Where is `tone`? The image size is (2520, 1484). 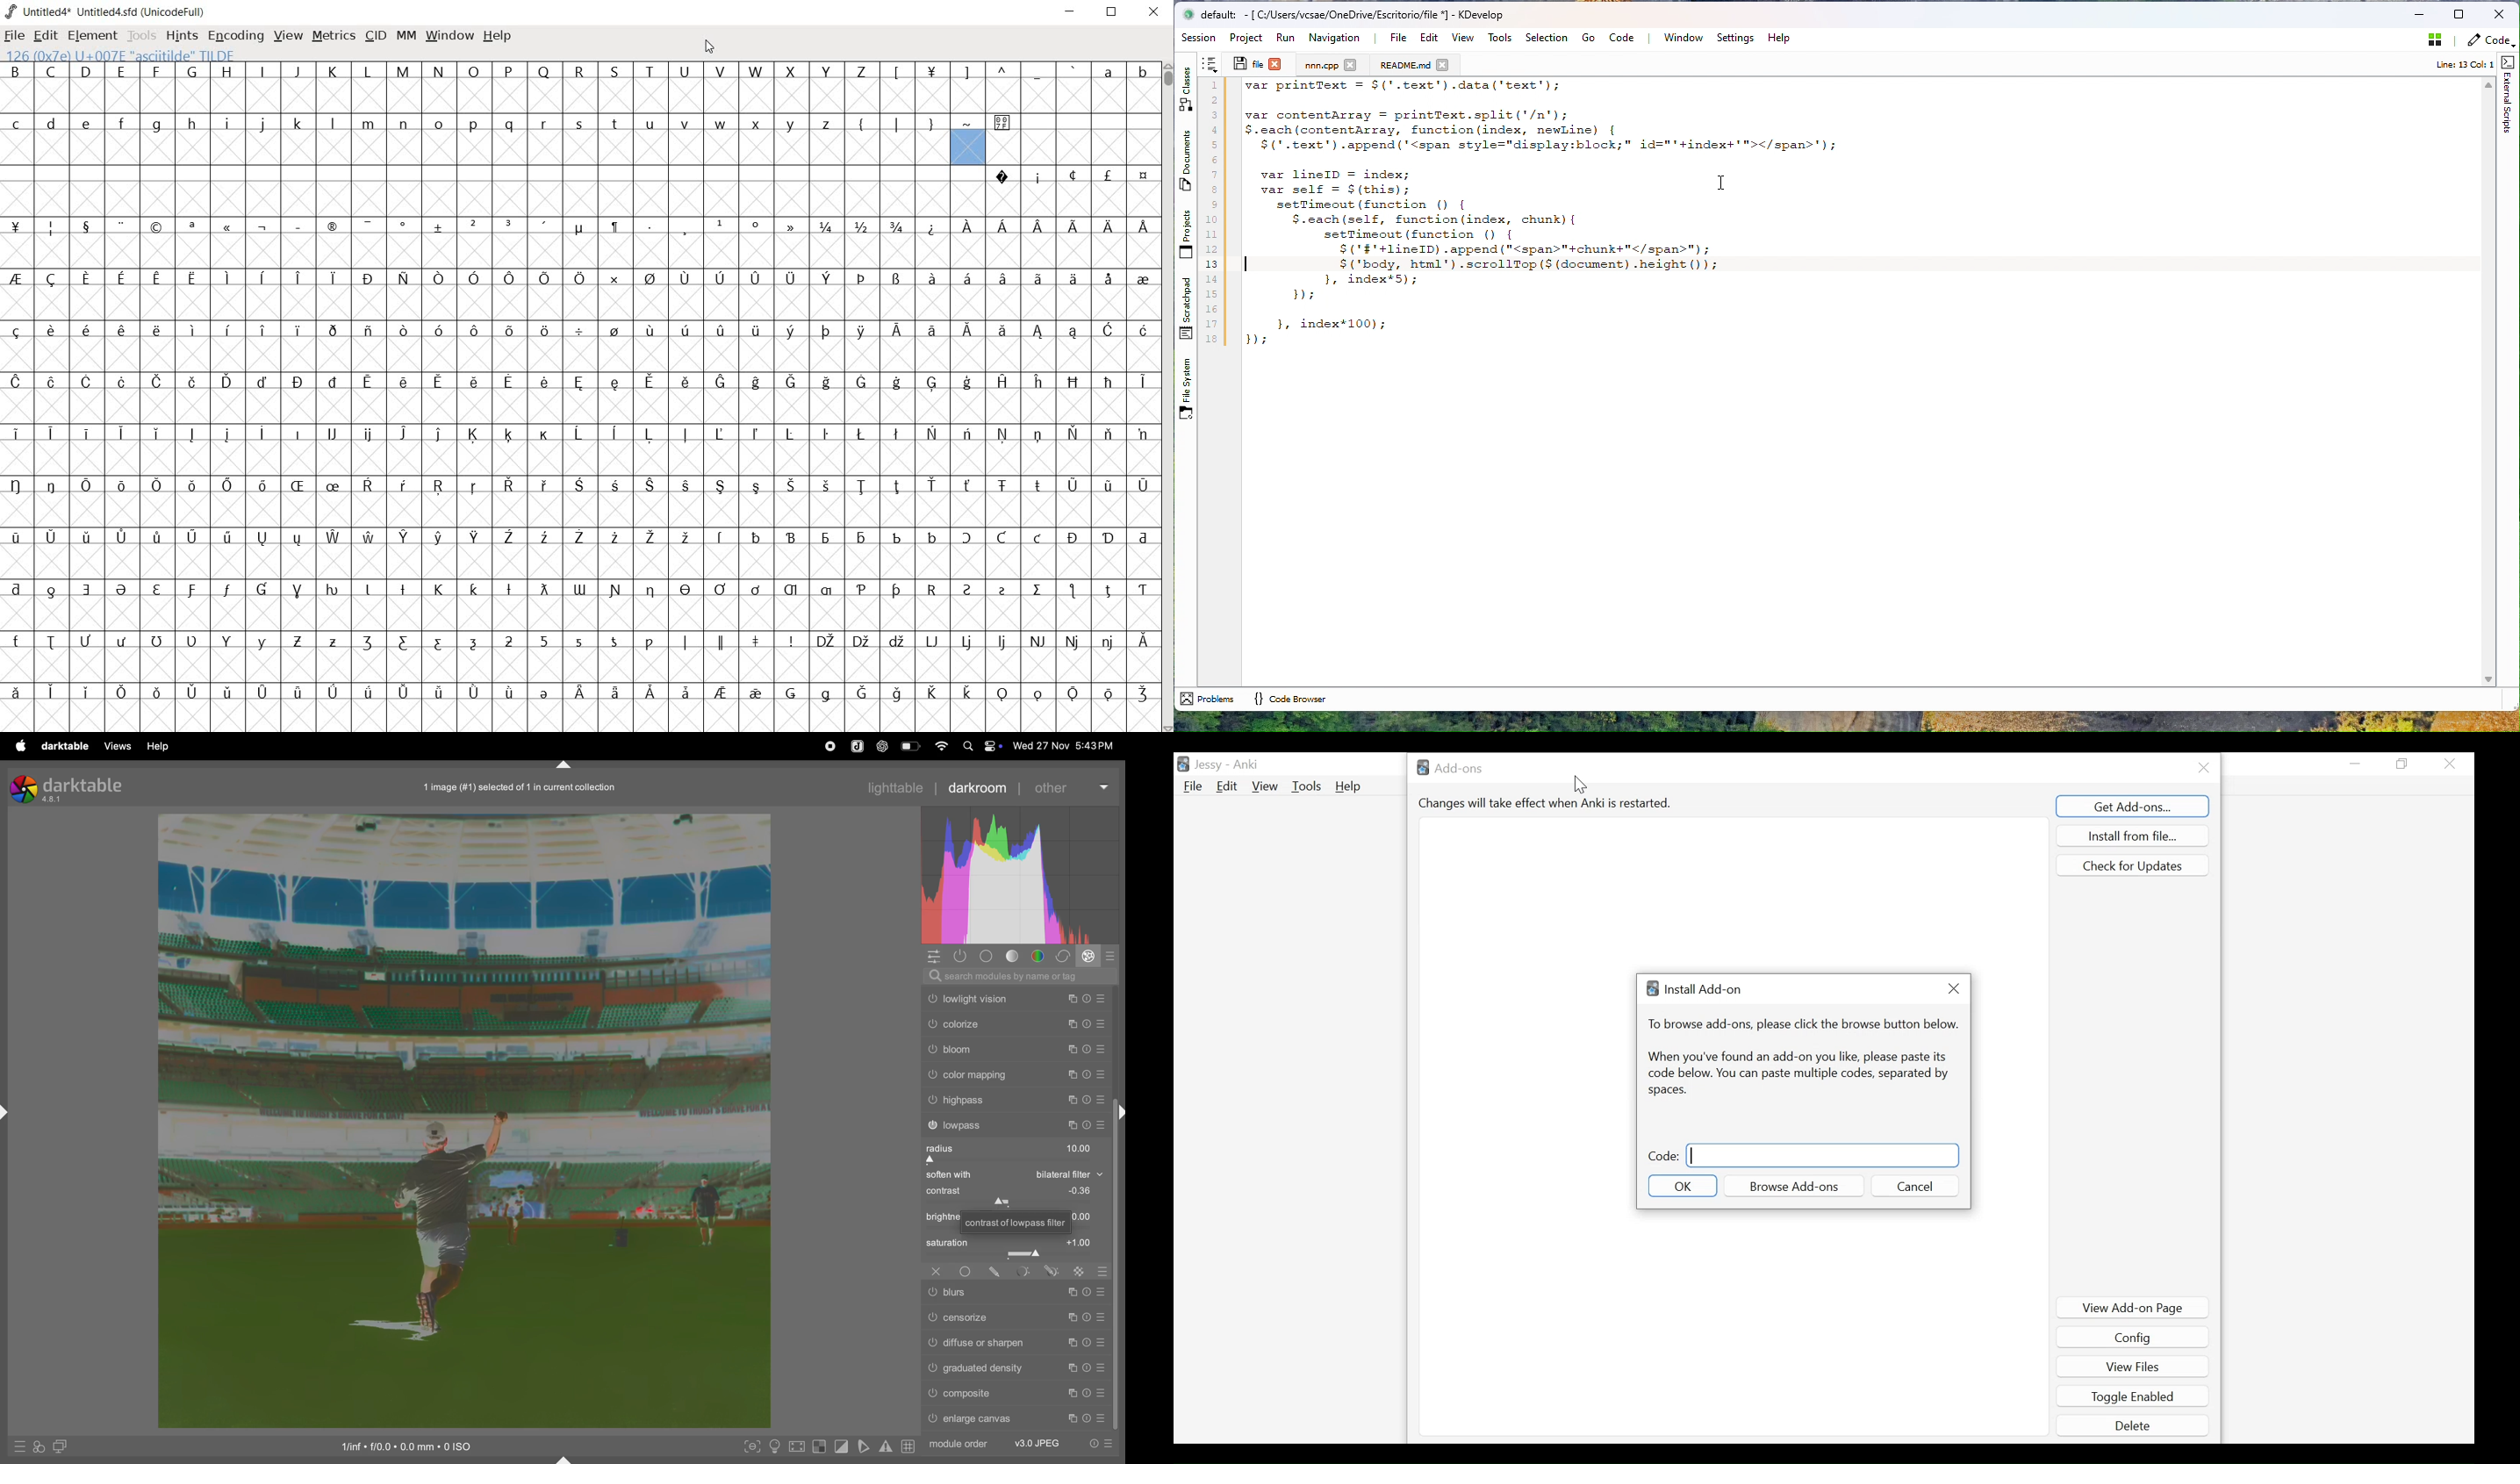 tone is located at coordinates (1015, 956).